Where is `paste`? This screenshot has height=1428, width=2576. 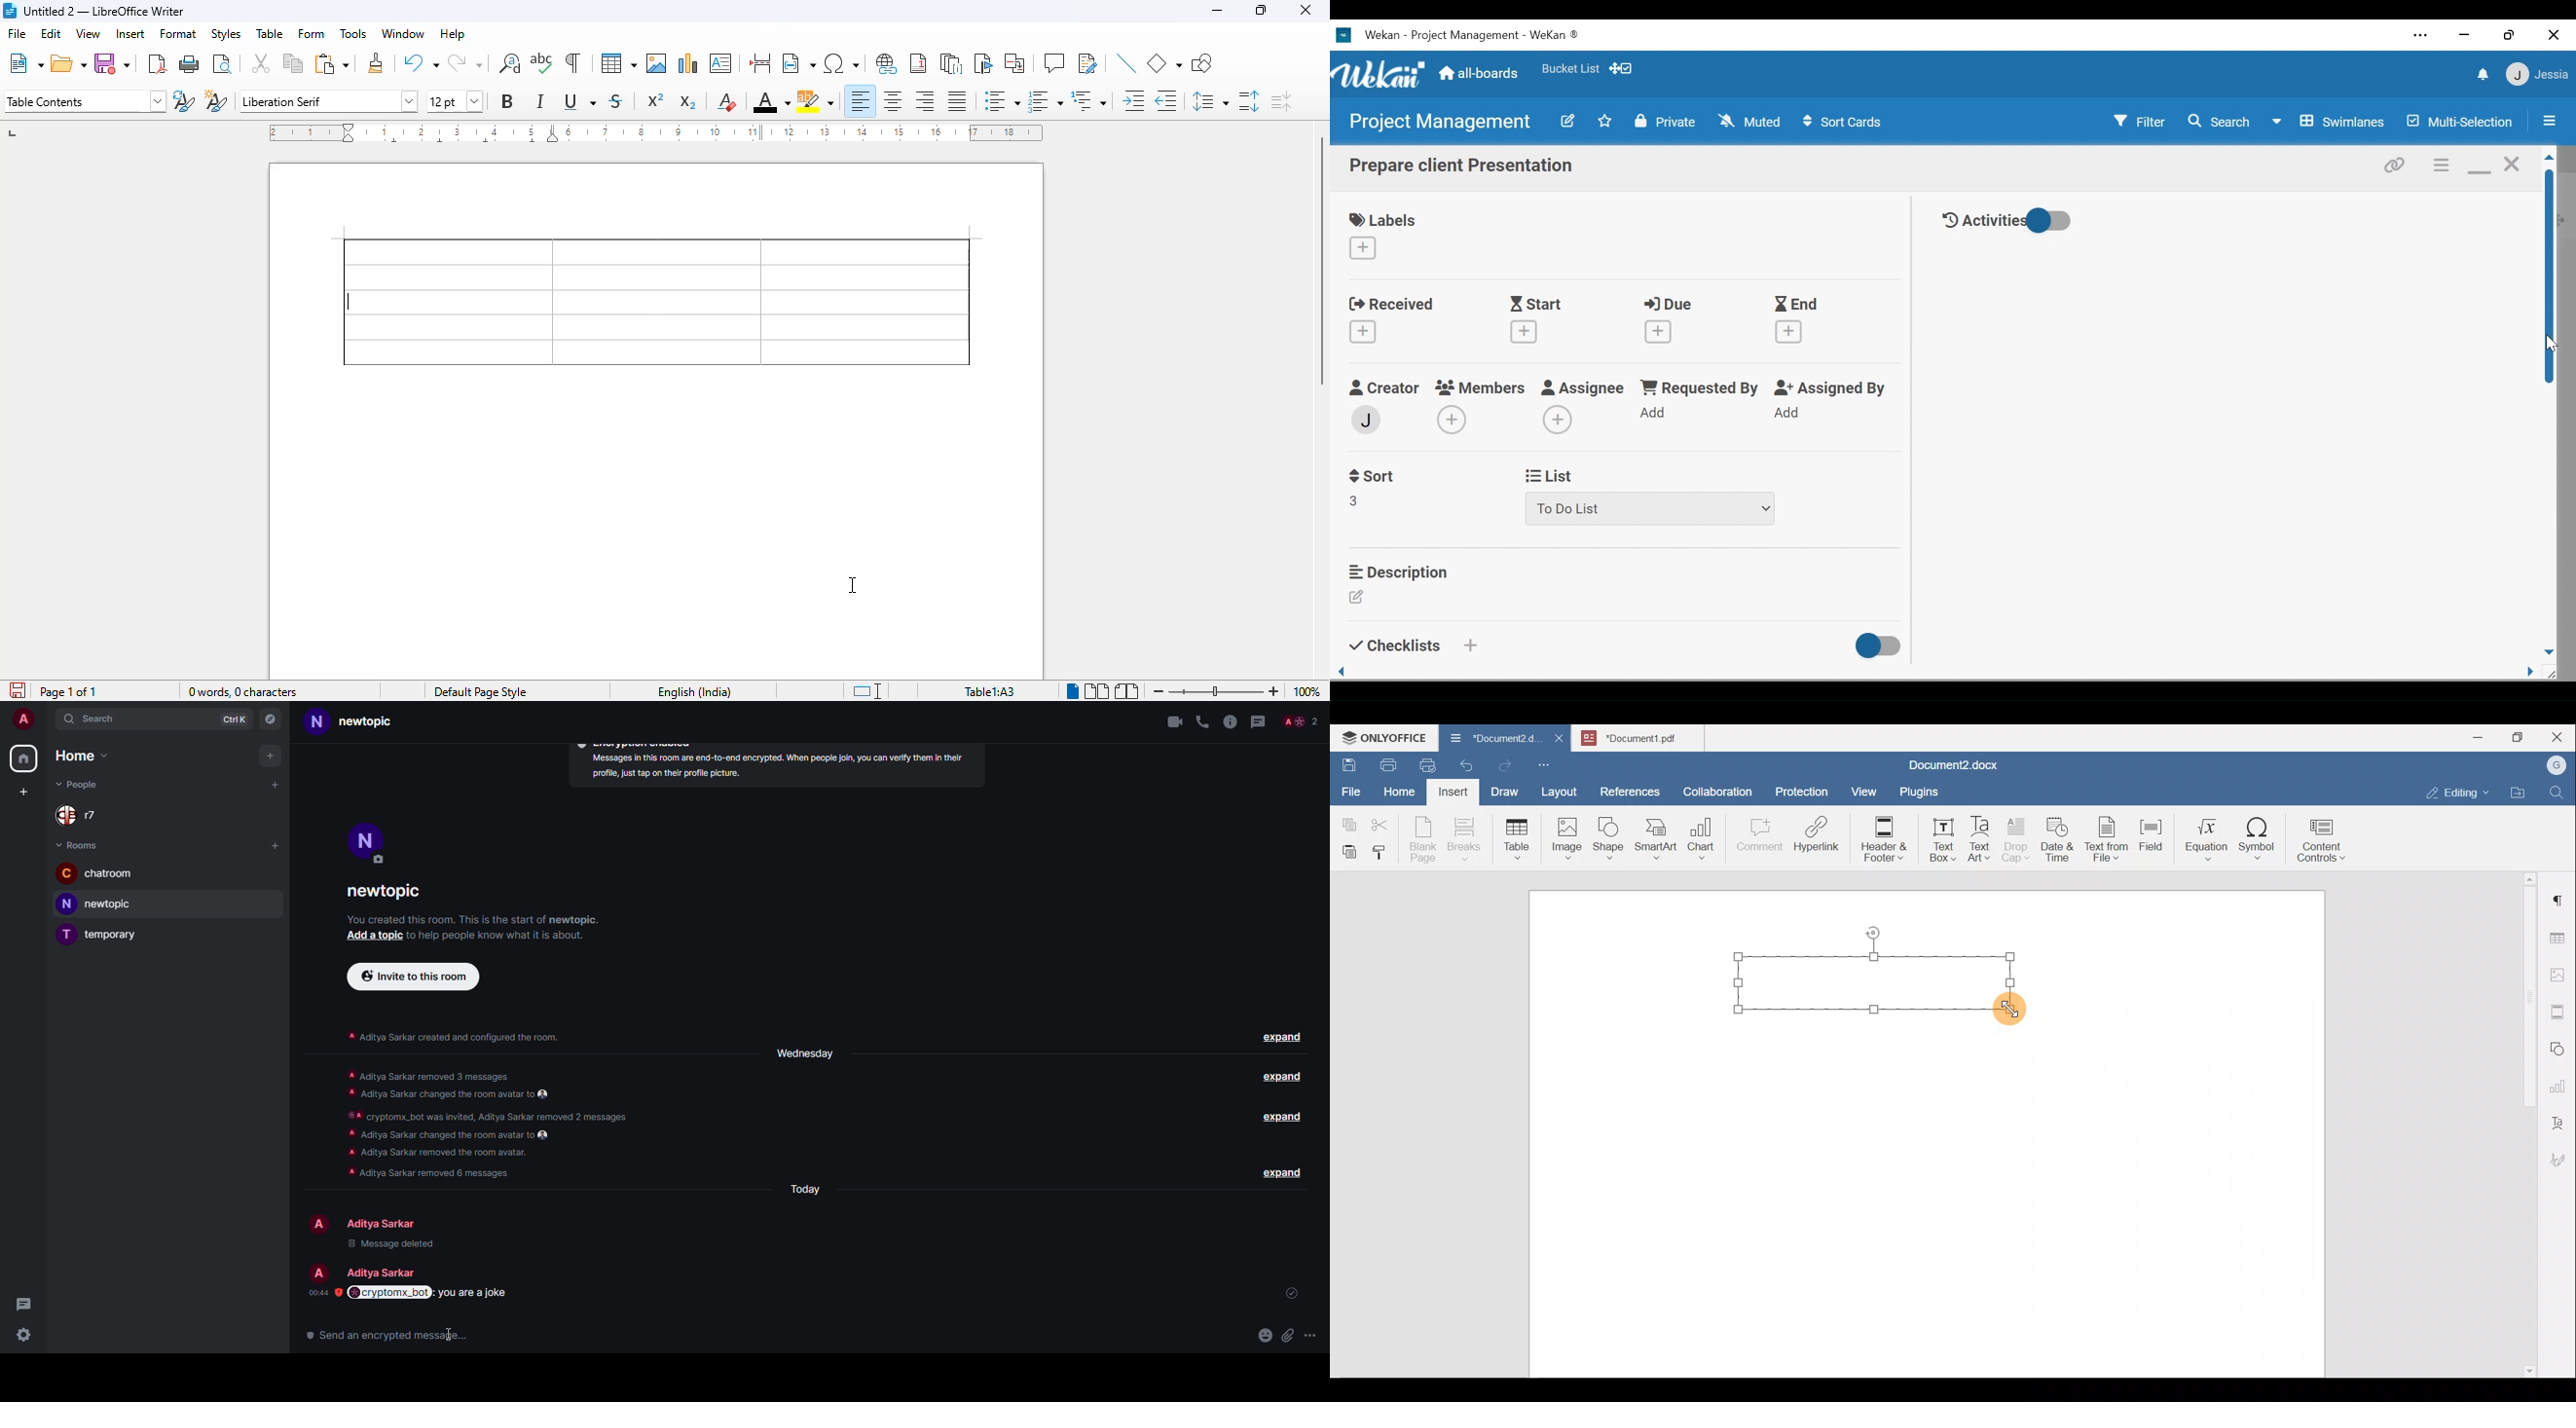 paste is located at coordinates (332, 63).